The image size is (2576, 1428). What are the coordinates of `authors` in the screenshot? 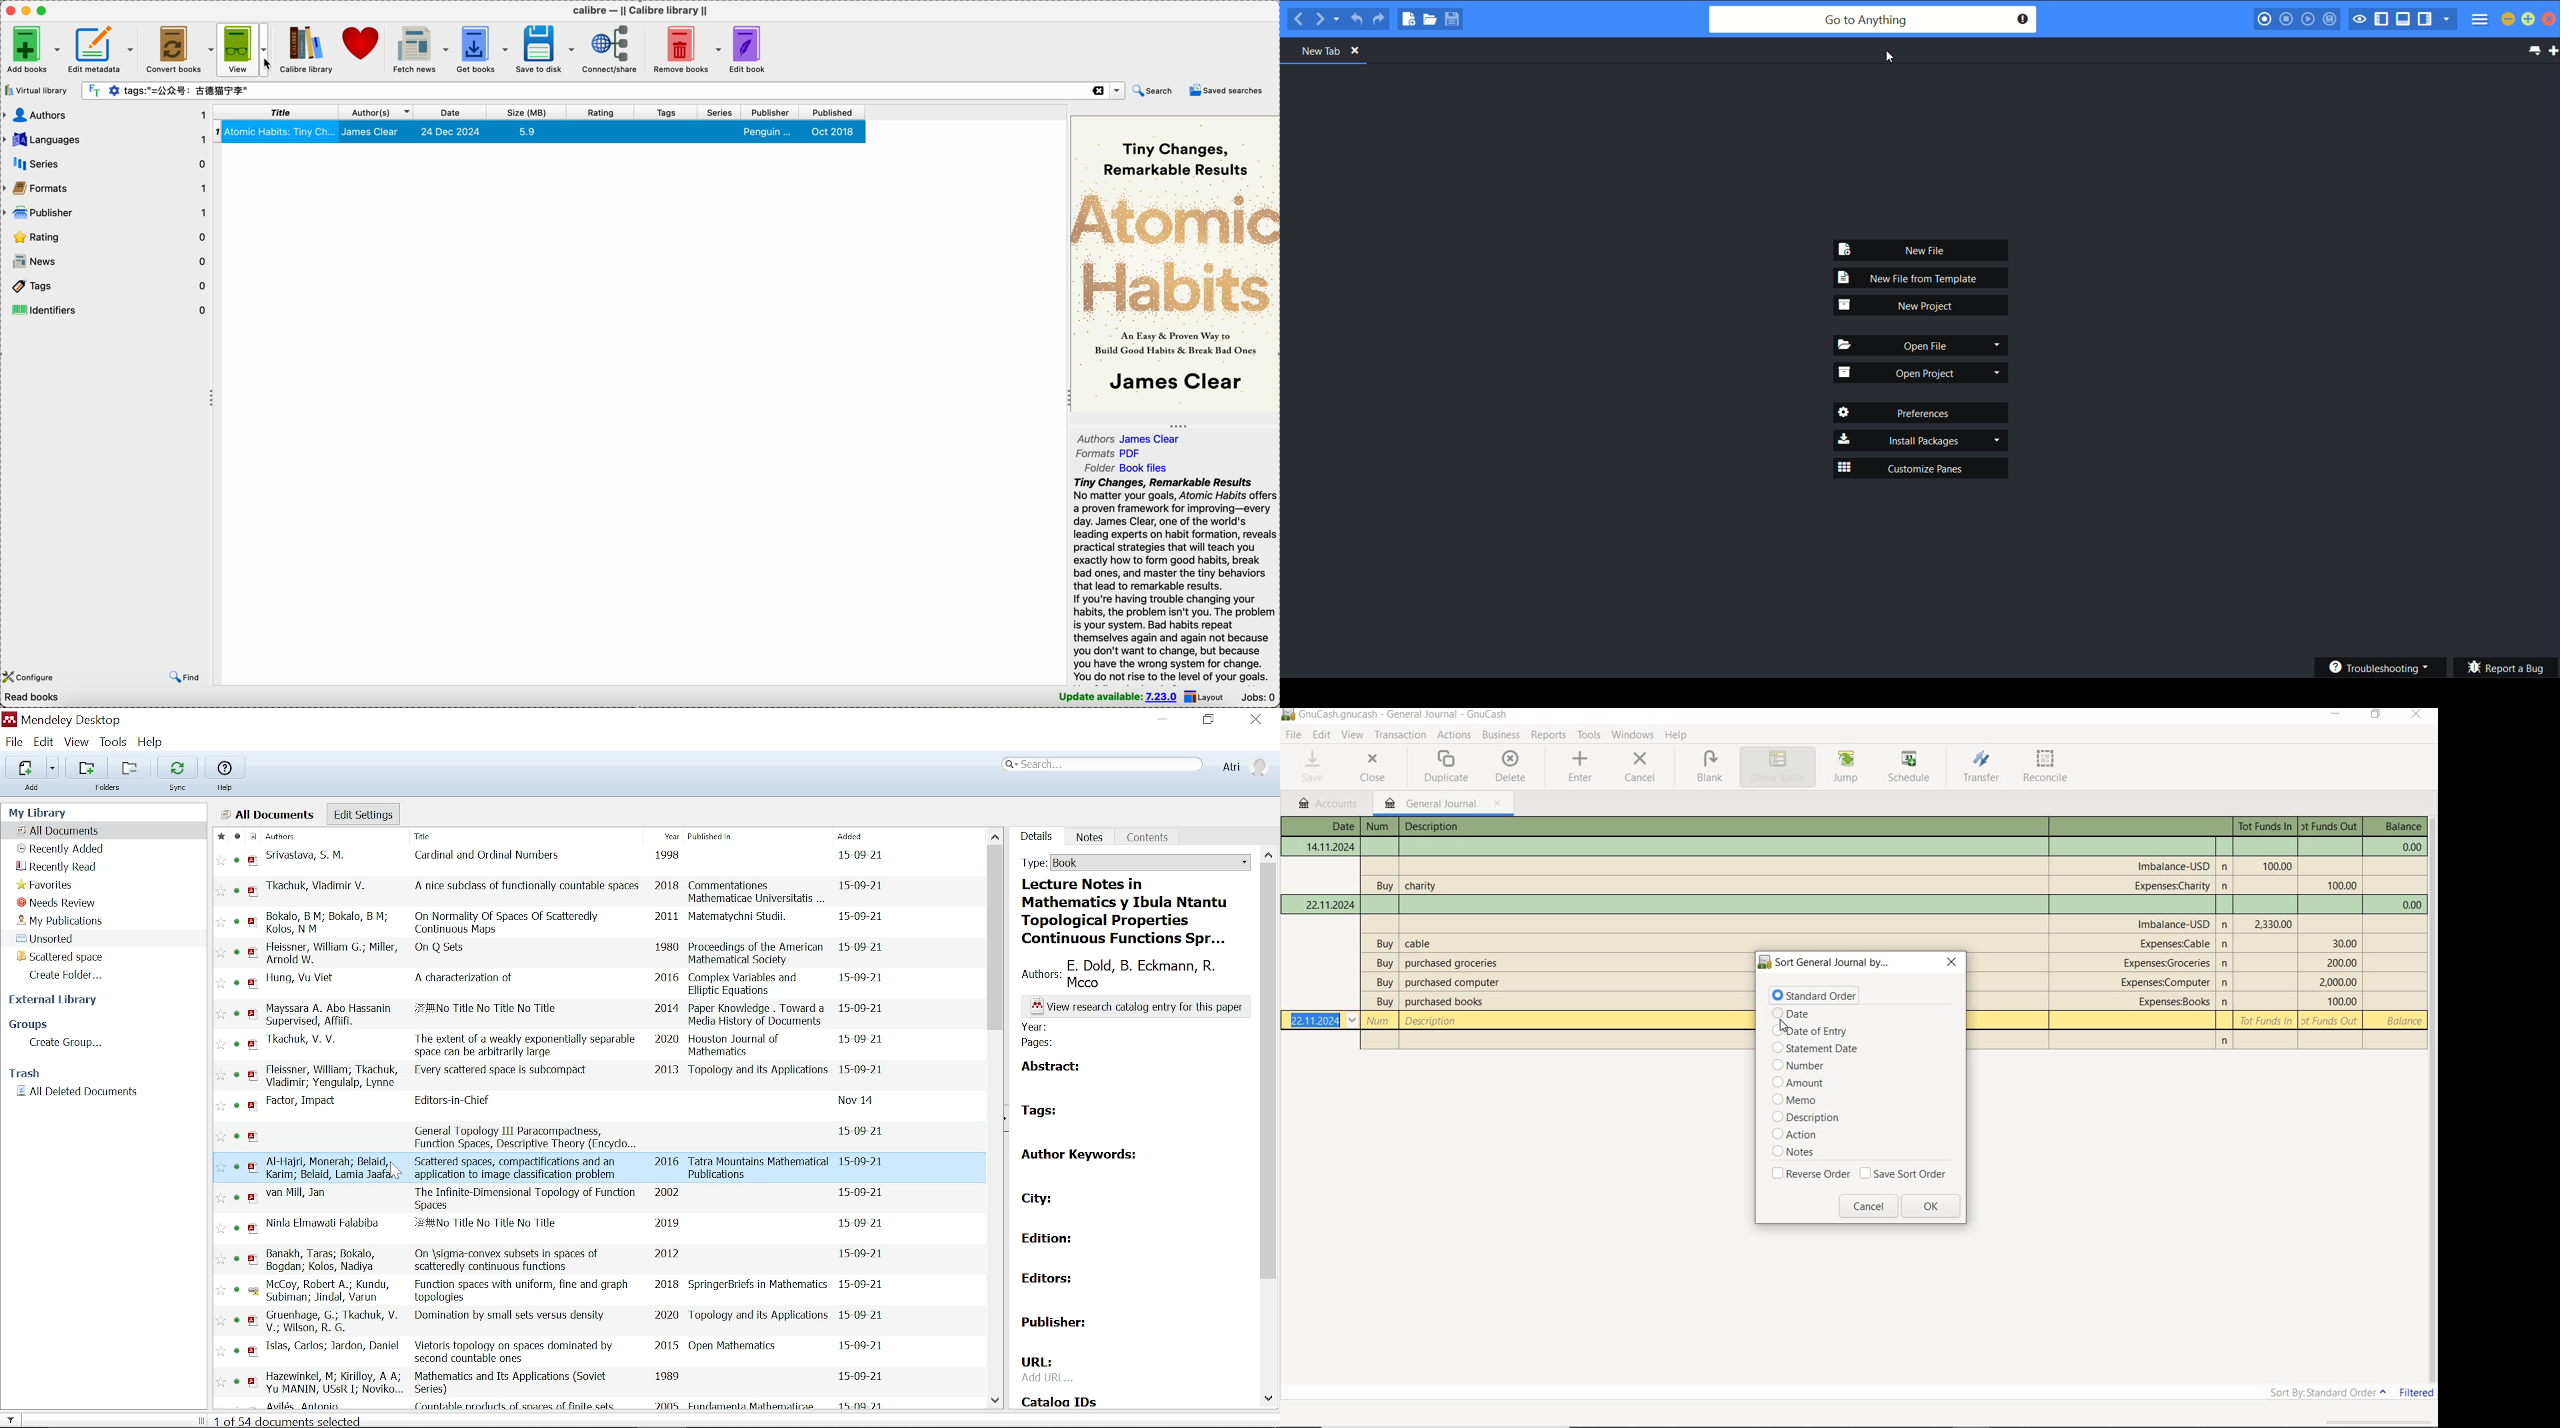 It's located at (1132, 439).